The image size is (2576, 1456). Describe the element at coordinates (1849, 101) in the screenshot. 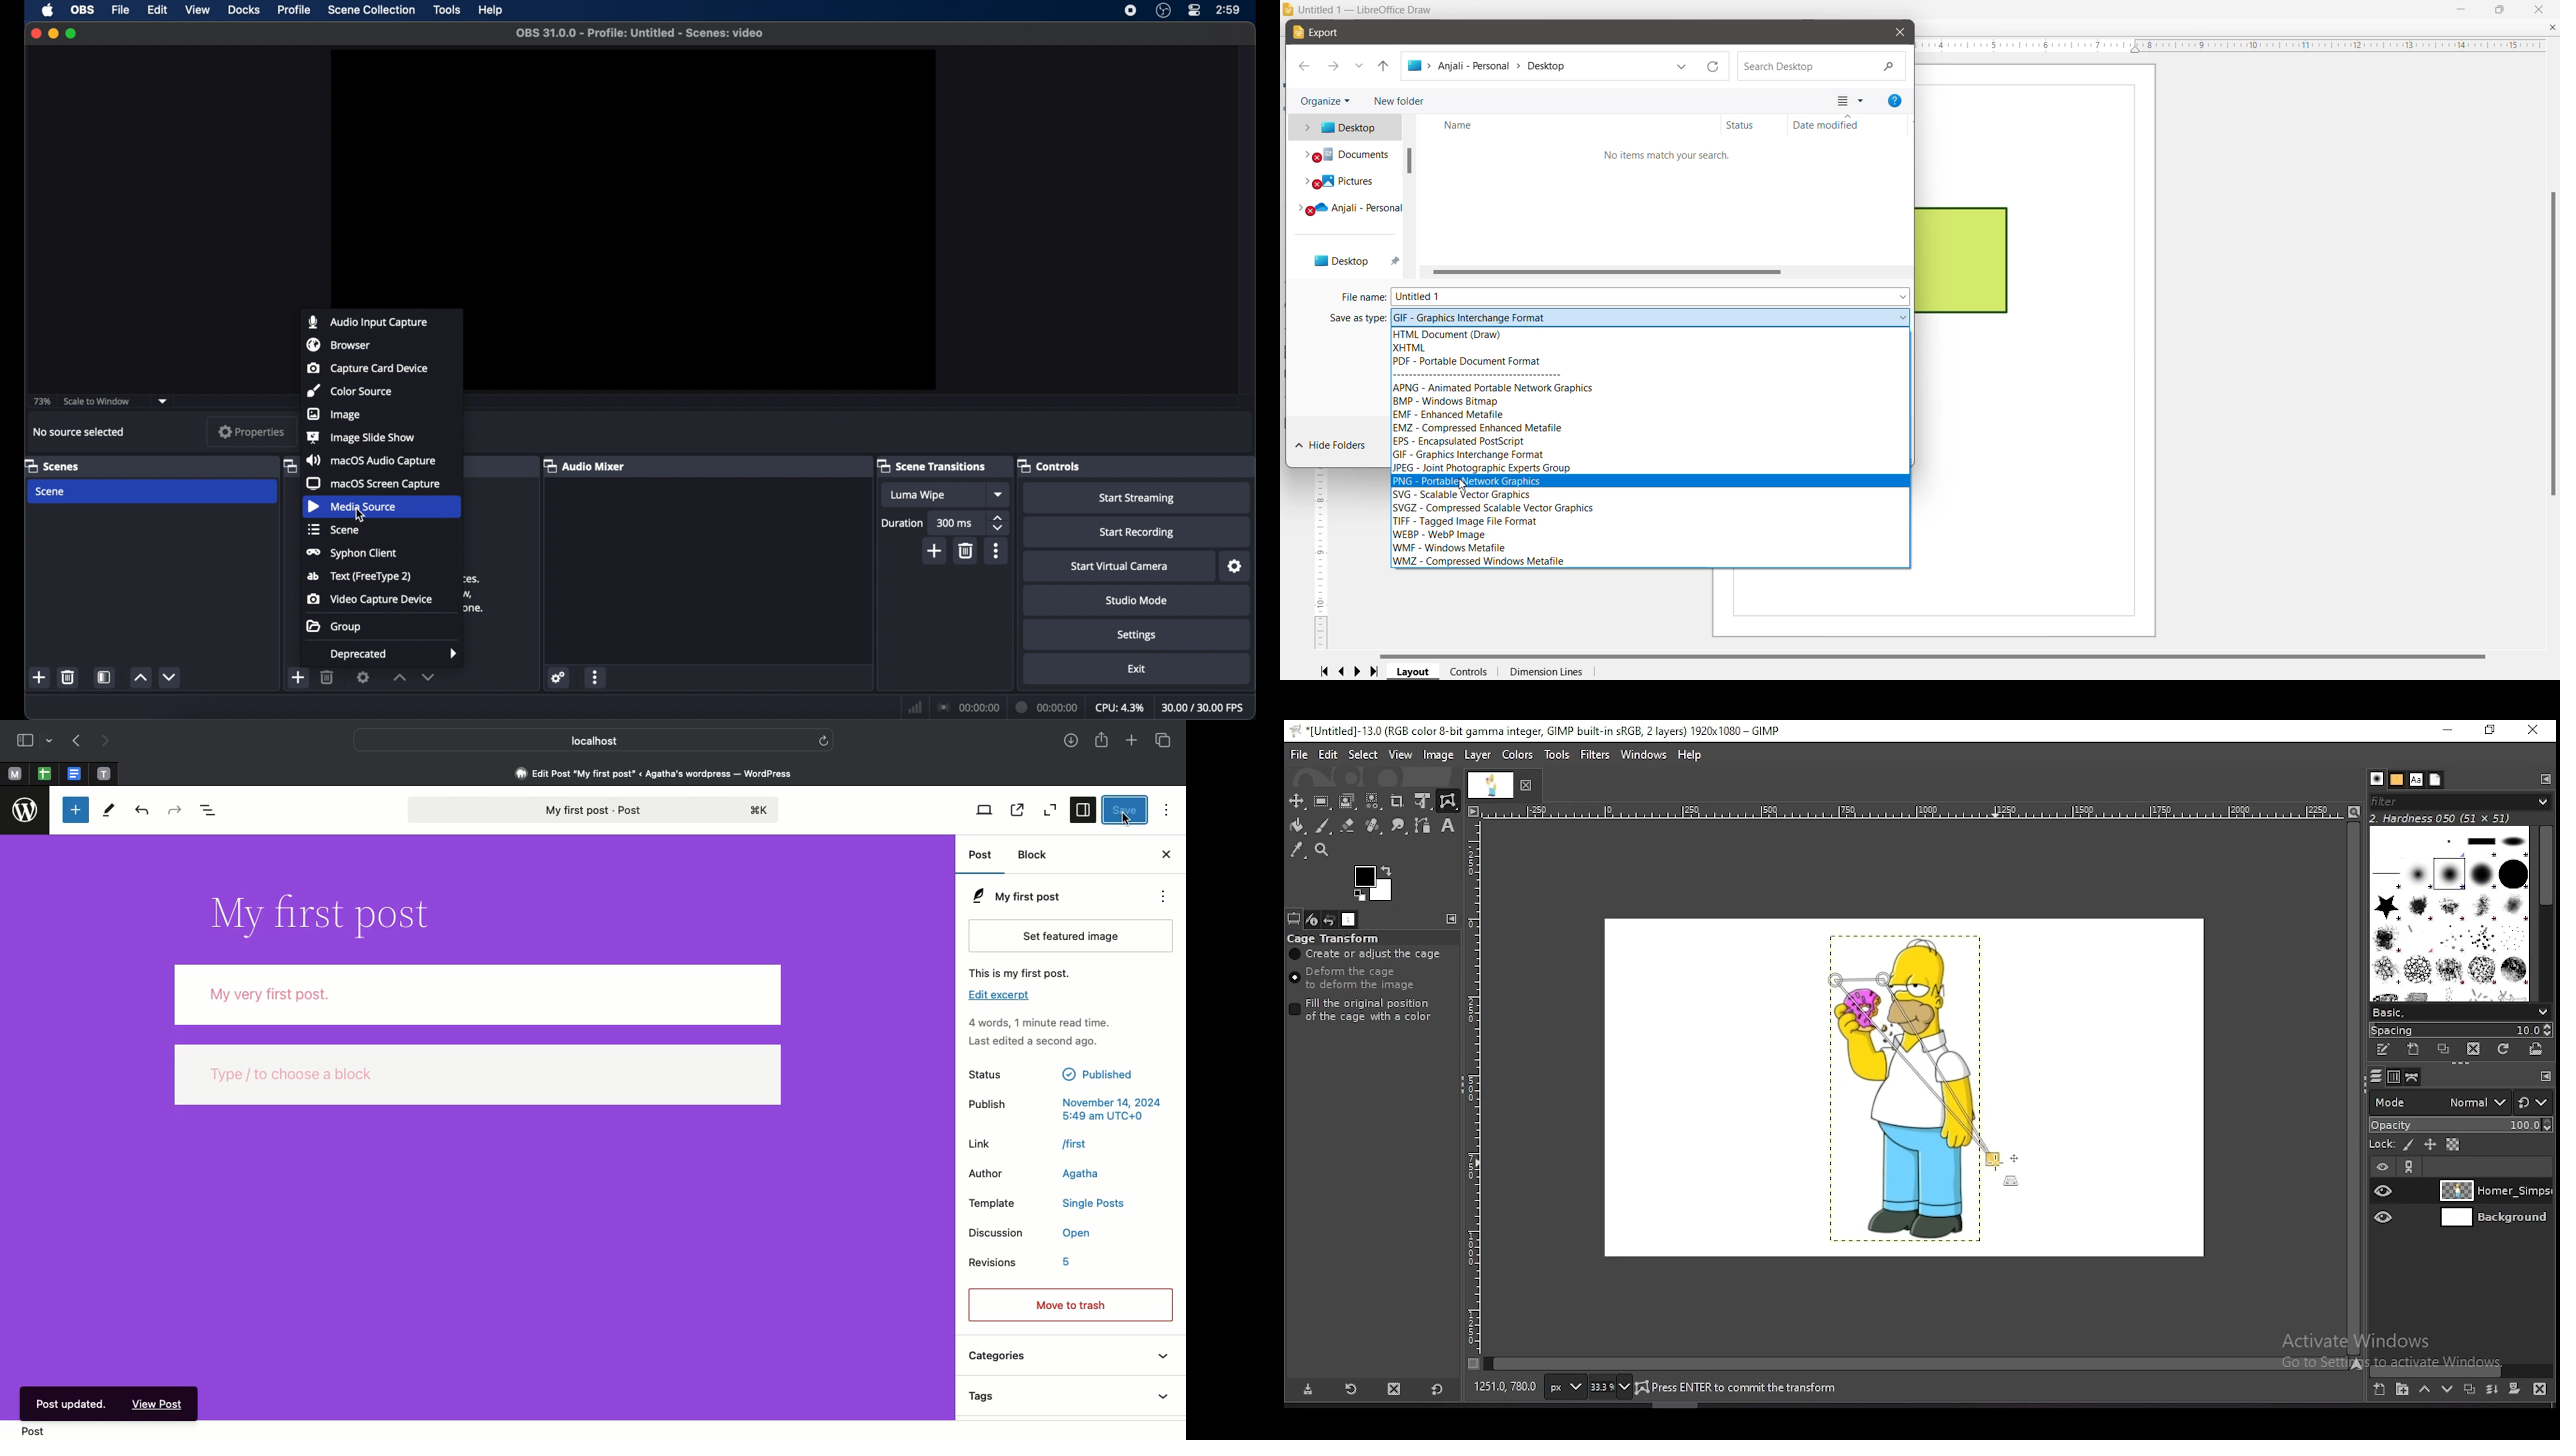

I see `Change your view` at that location.